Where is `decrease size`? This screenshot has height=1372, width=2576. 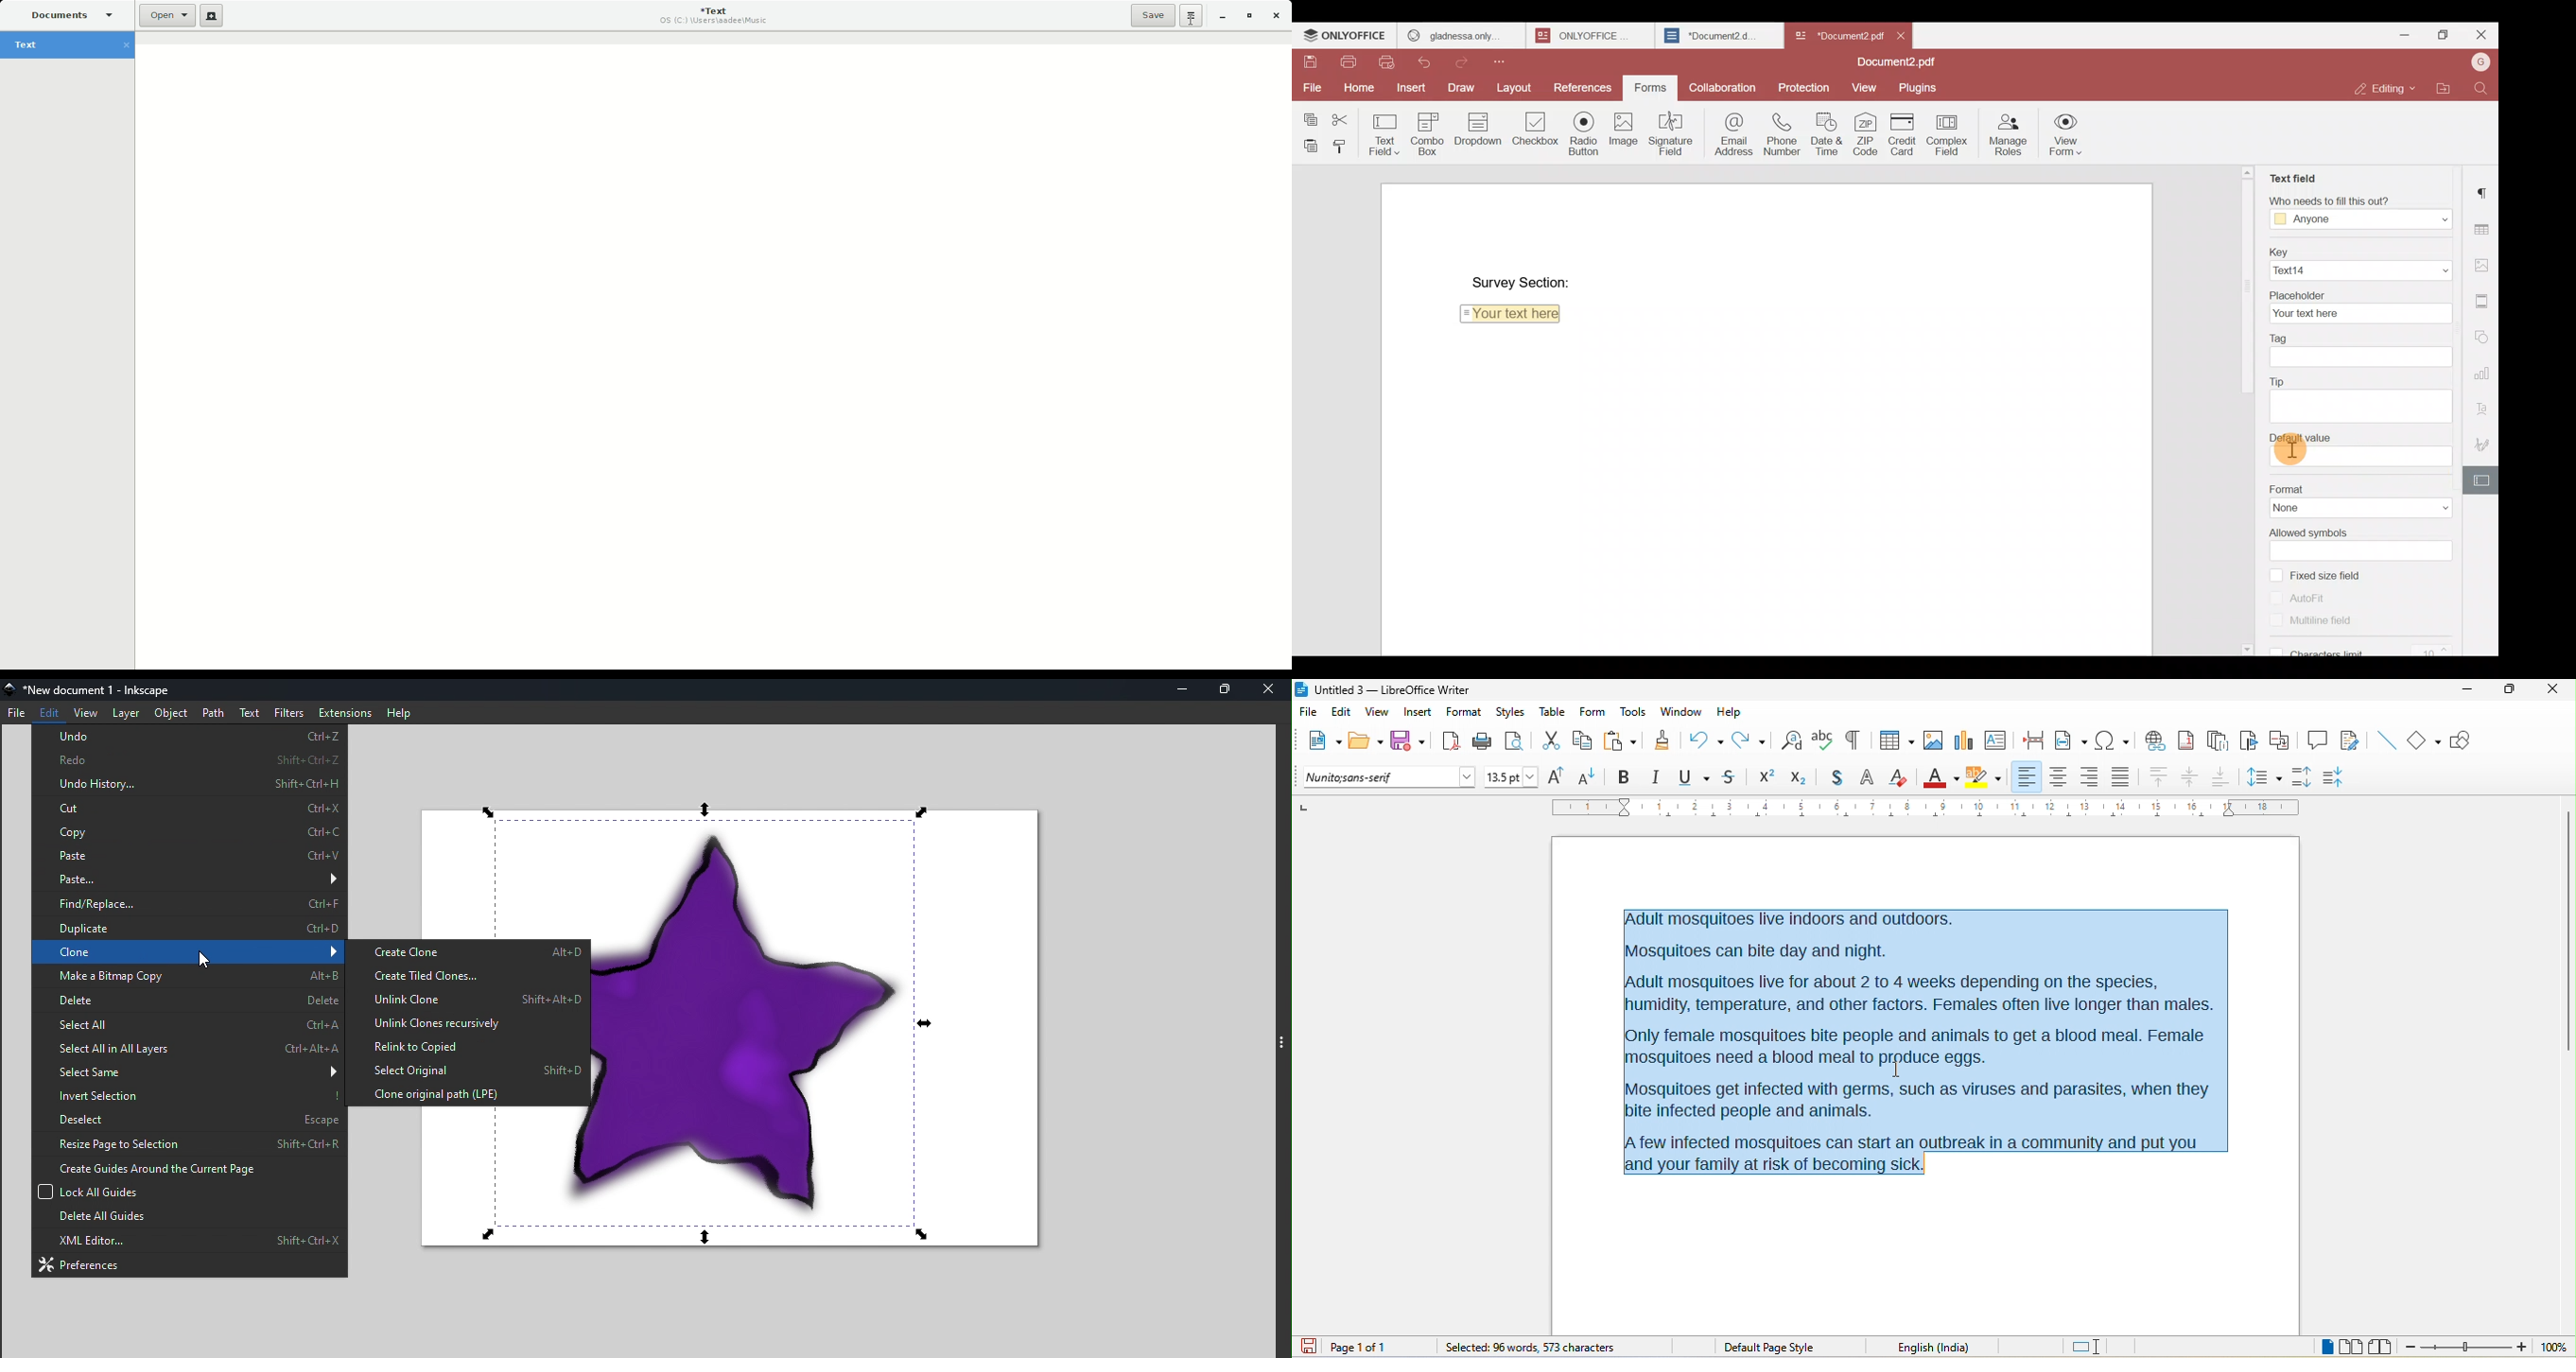 decrease size is located at coordinates (1592, 776).